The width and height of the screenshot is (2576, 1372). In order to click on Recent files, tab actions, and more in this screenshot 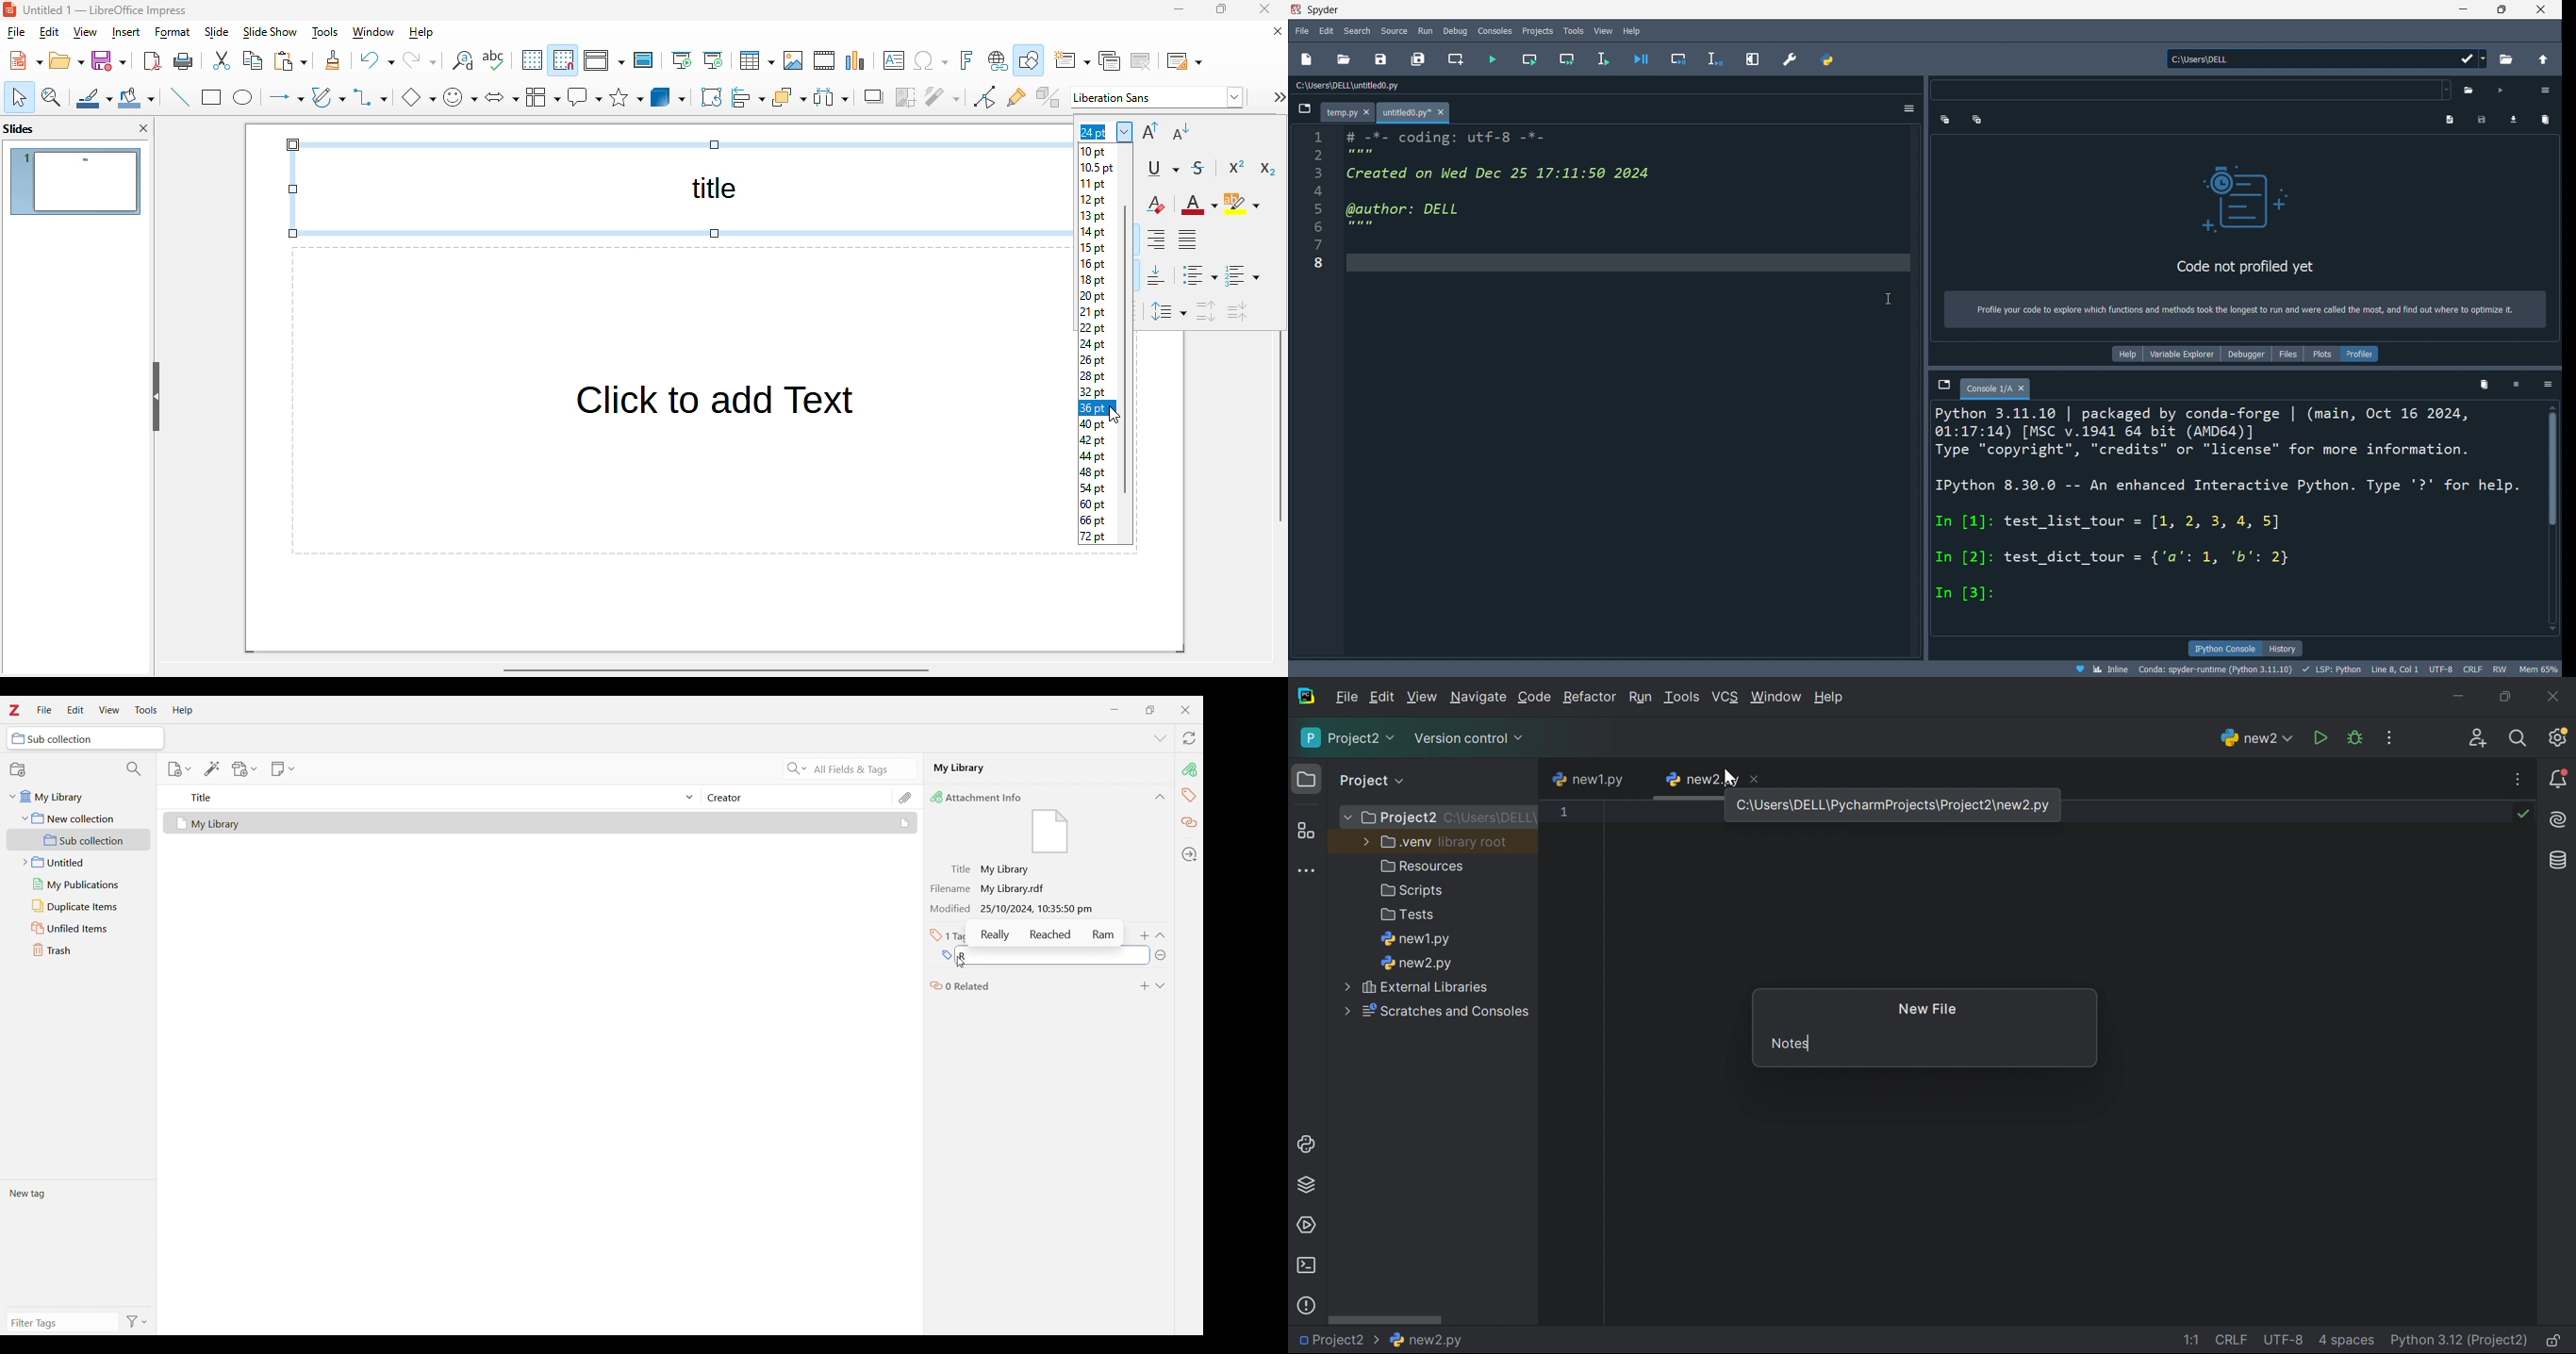, I will do `click(2519, 779)`.